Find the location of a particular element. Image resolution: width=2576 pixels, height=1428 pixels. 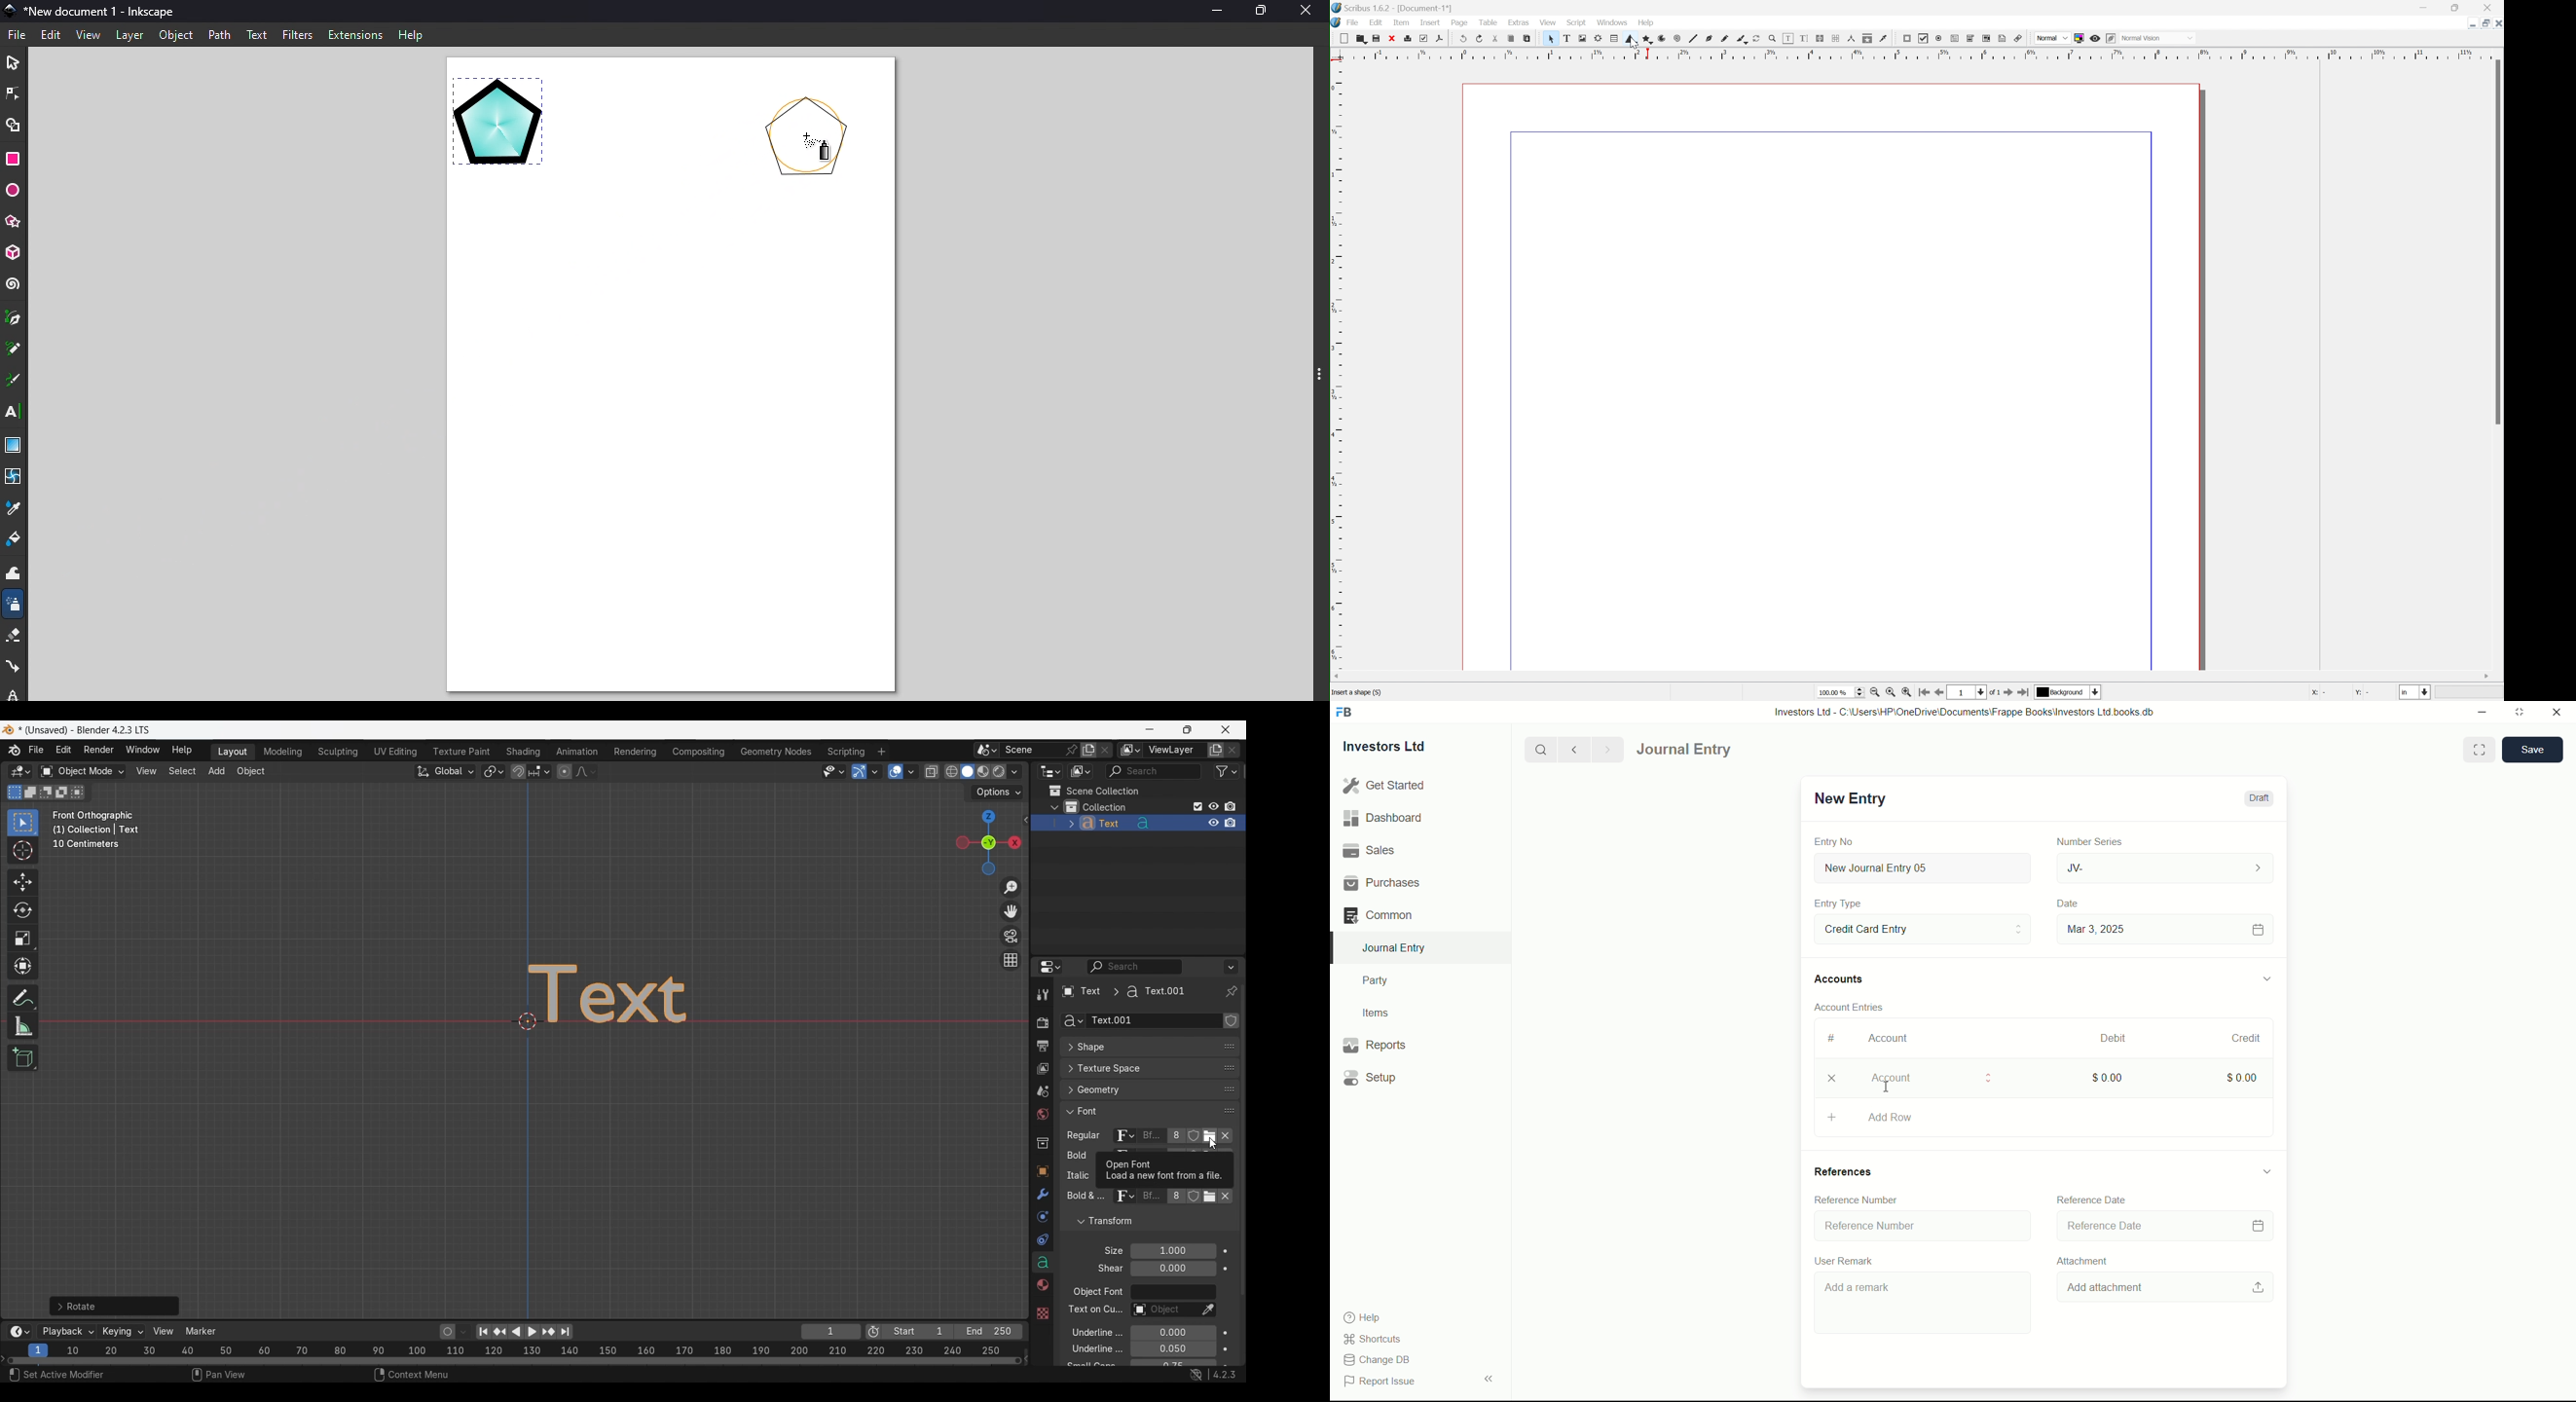

JV is located at coordinates (2167, 867).